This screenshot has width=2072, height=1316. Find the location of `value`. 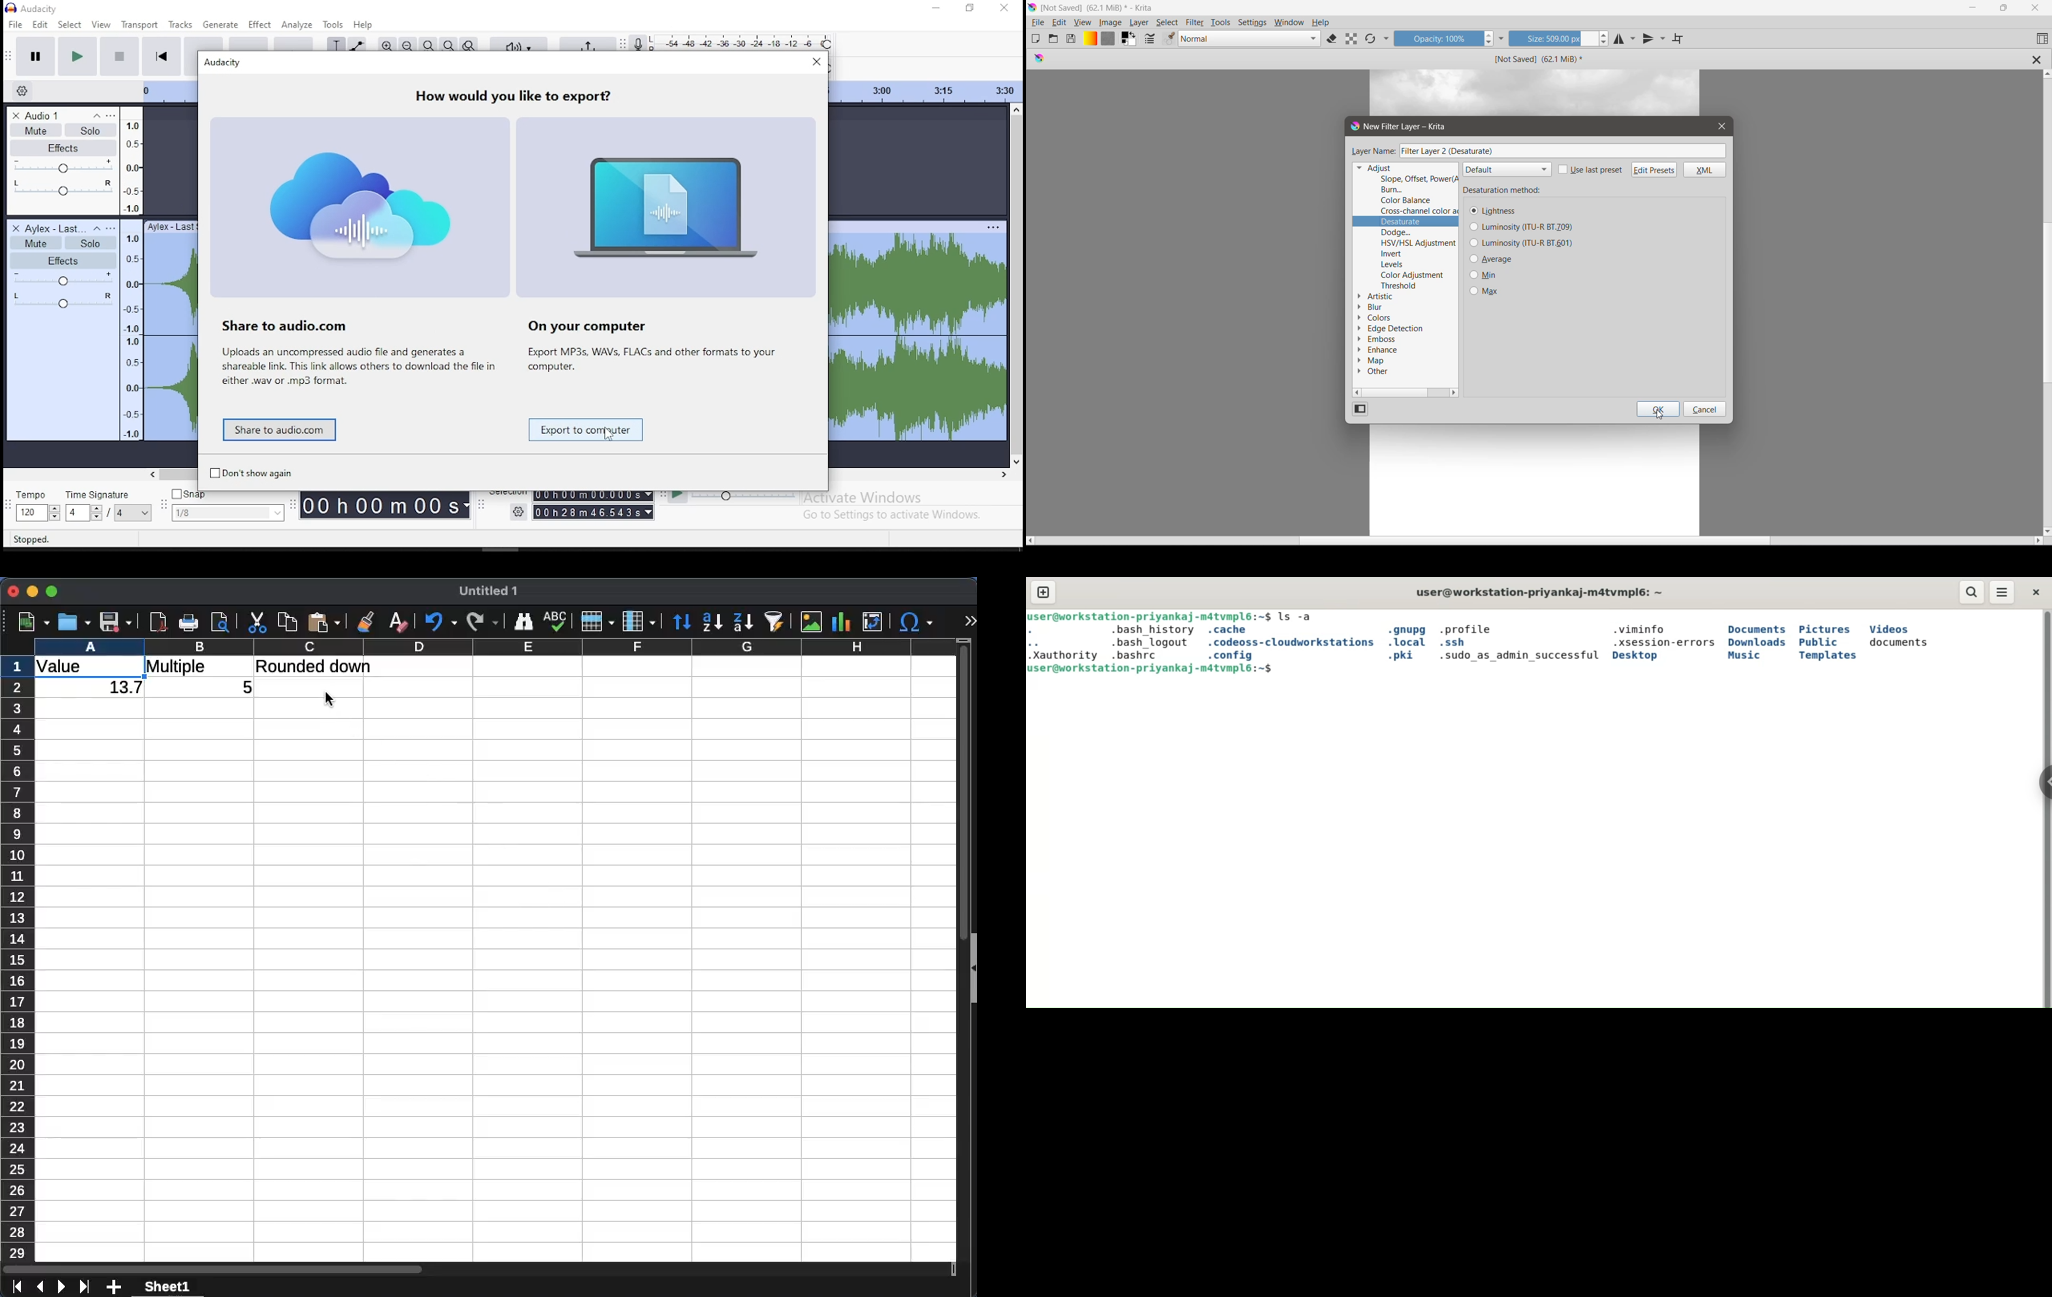

value is located at coordinates (64, 667).